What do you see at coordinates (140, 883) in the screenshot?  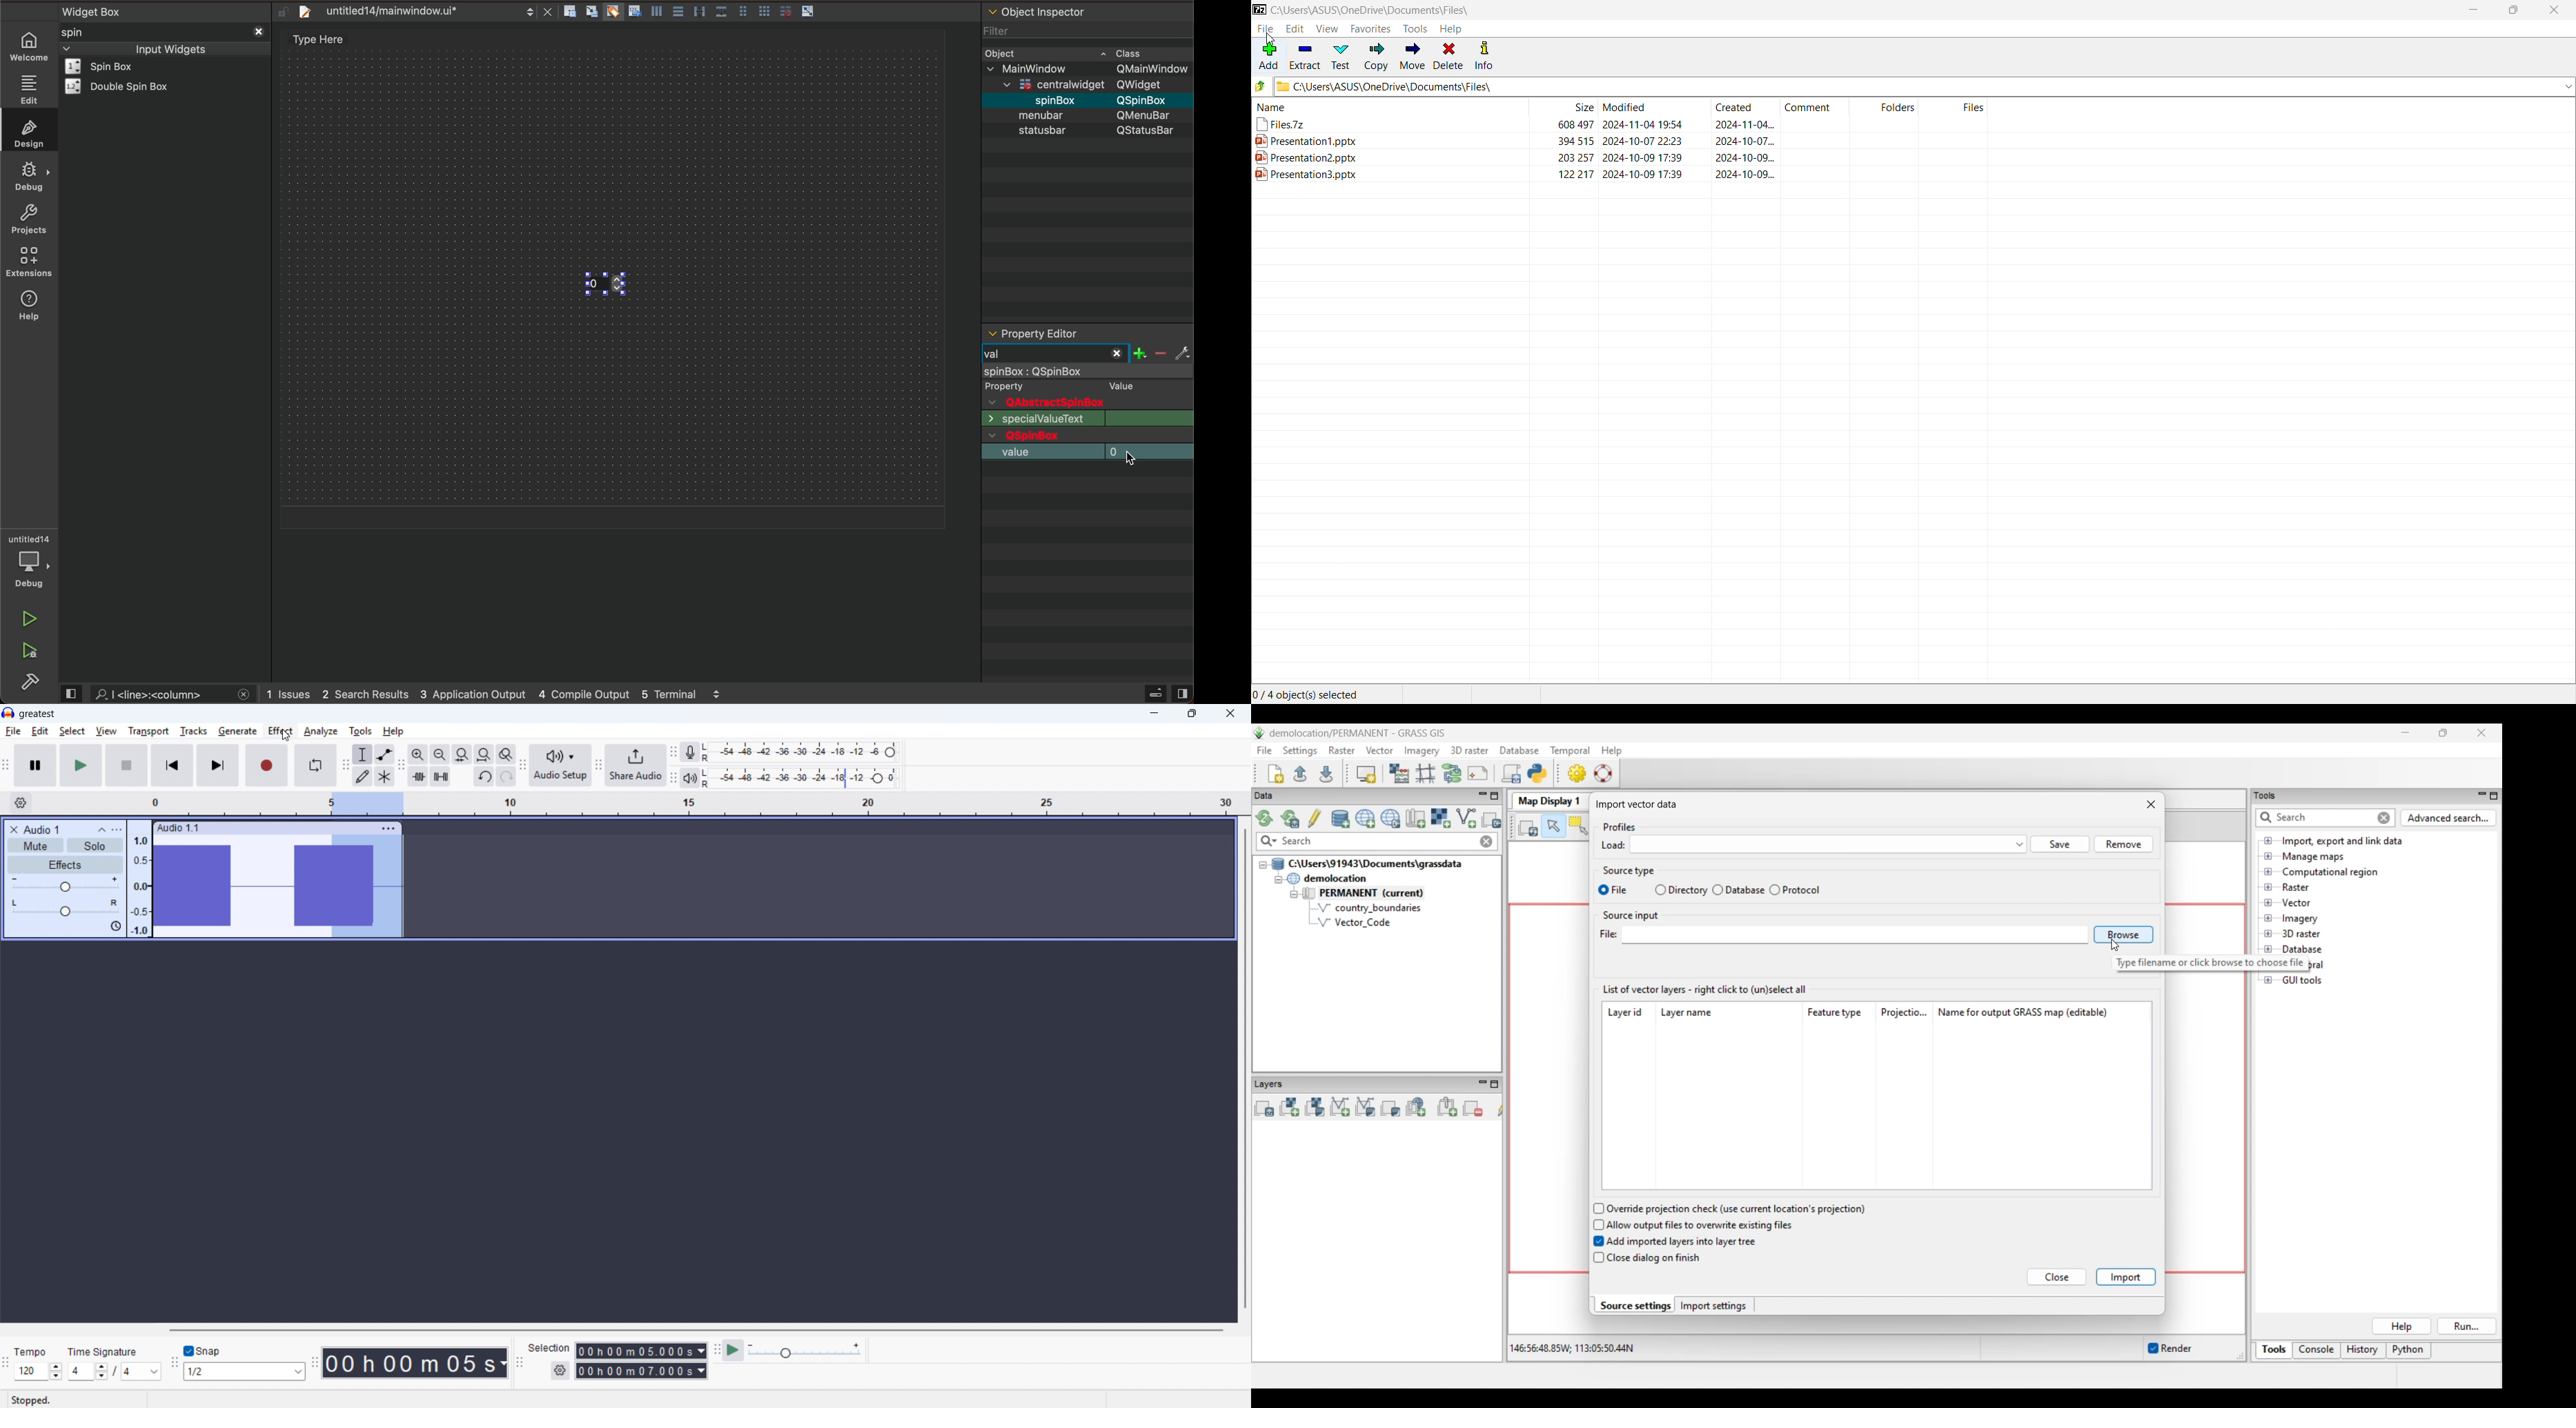 I see `amplitude` at bounding box center [140, 883].